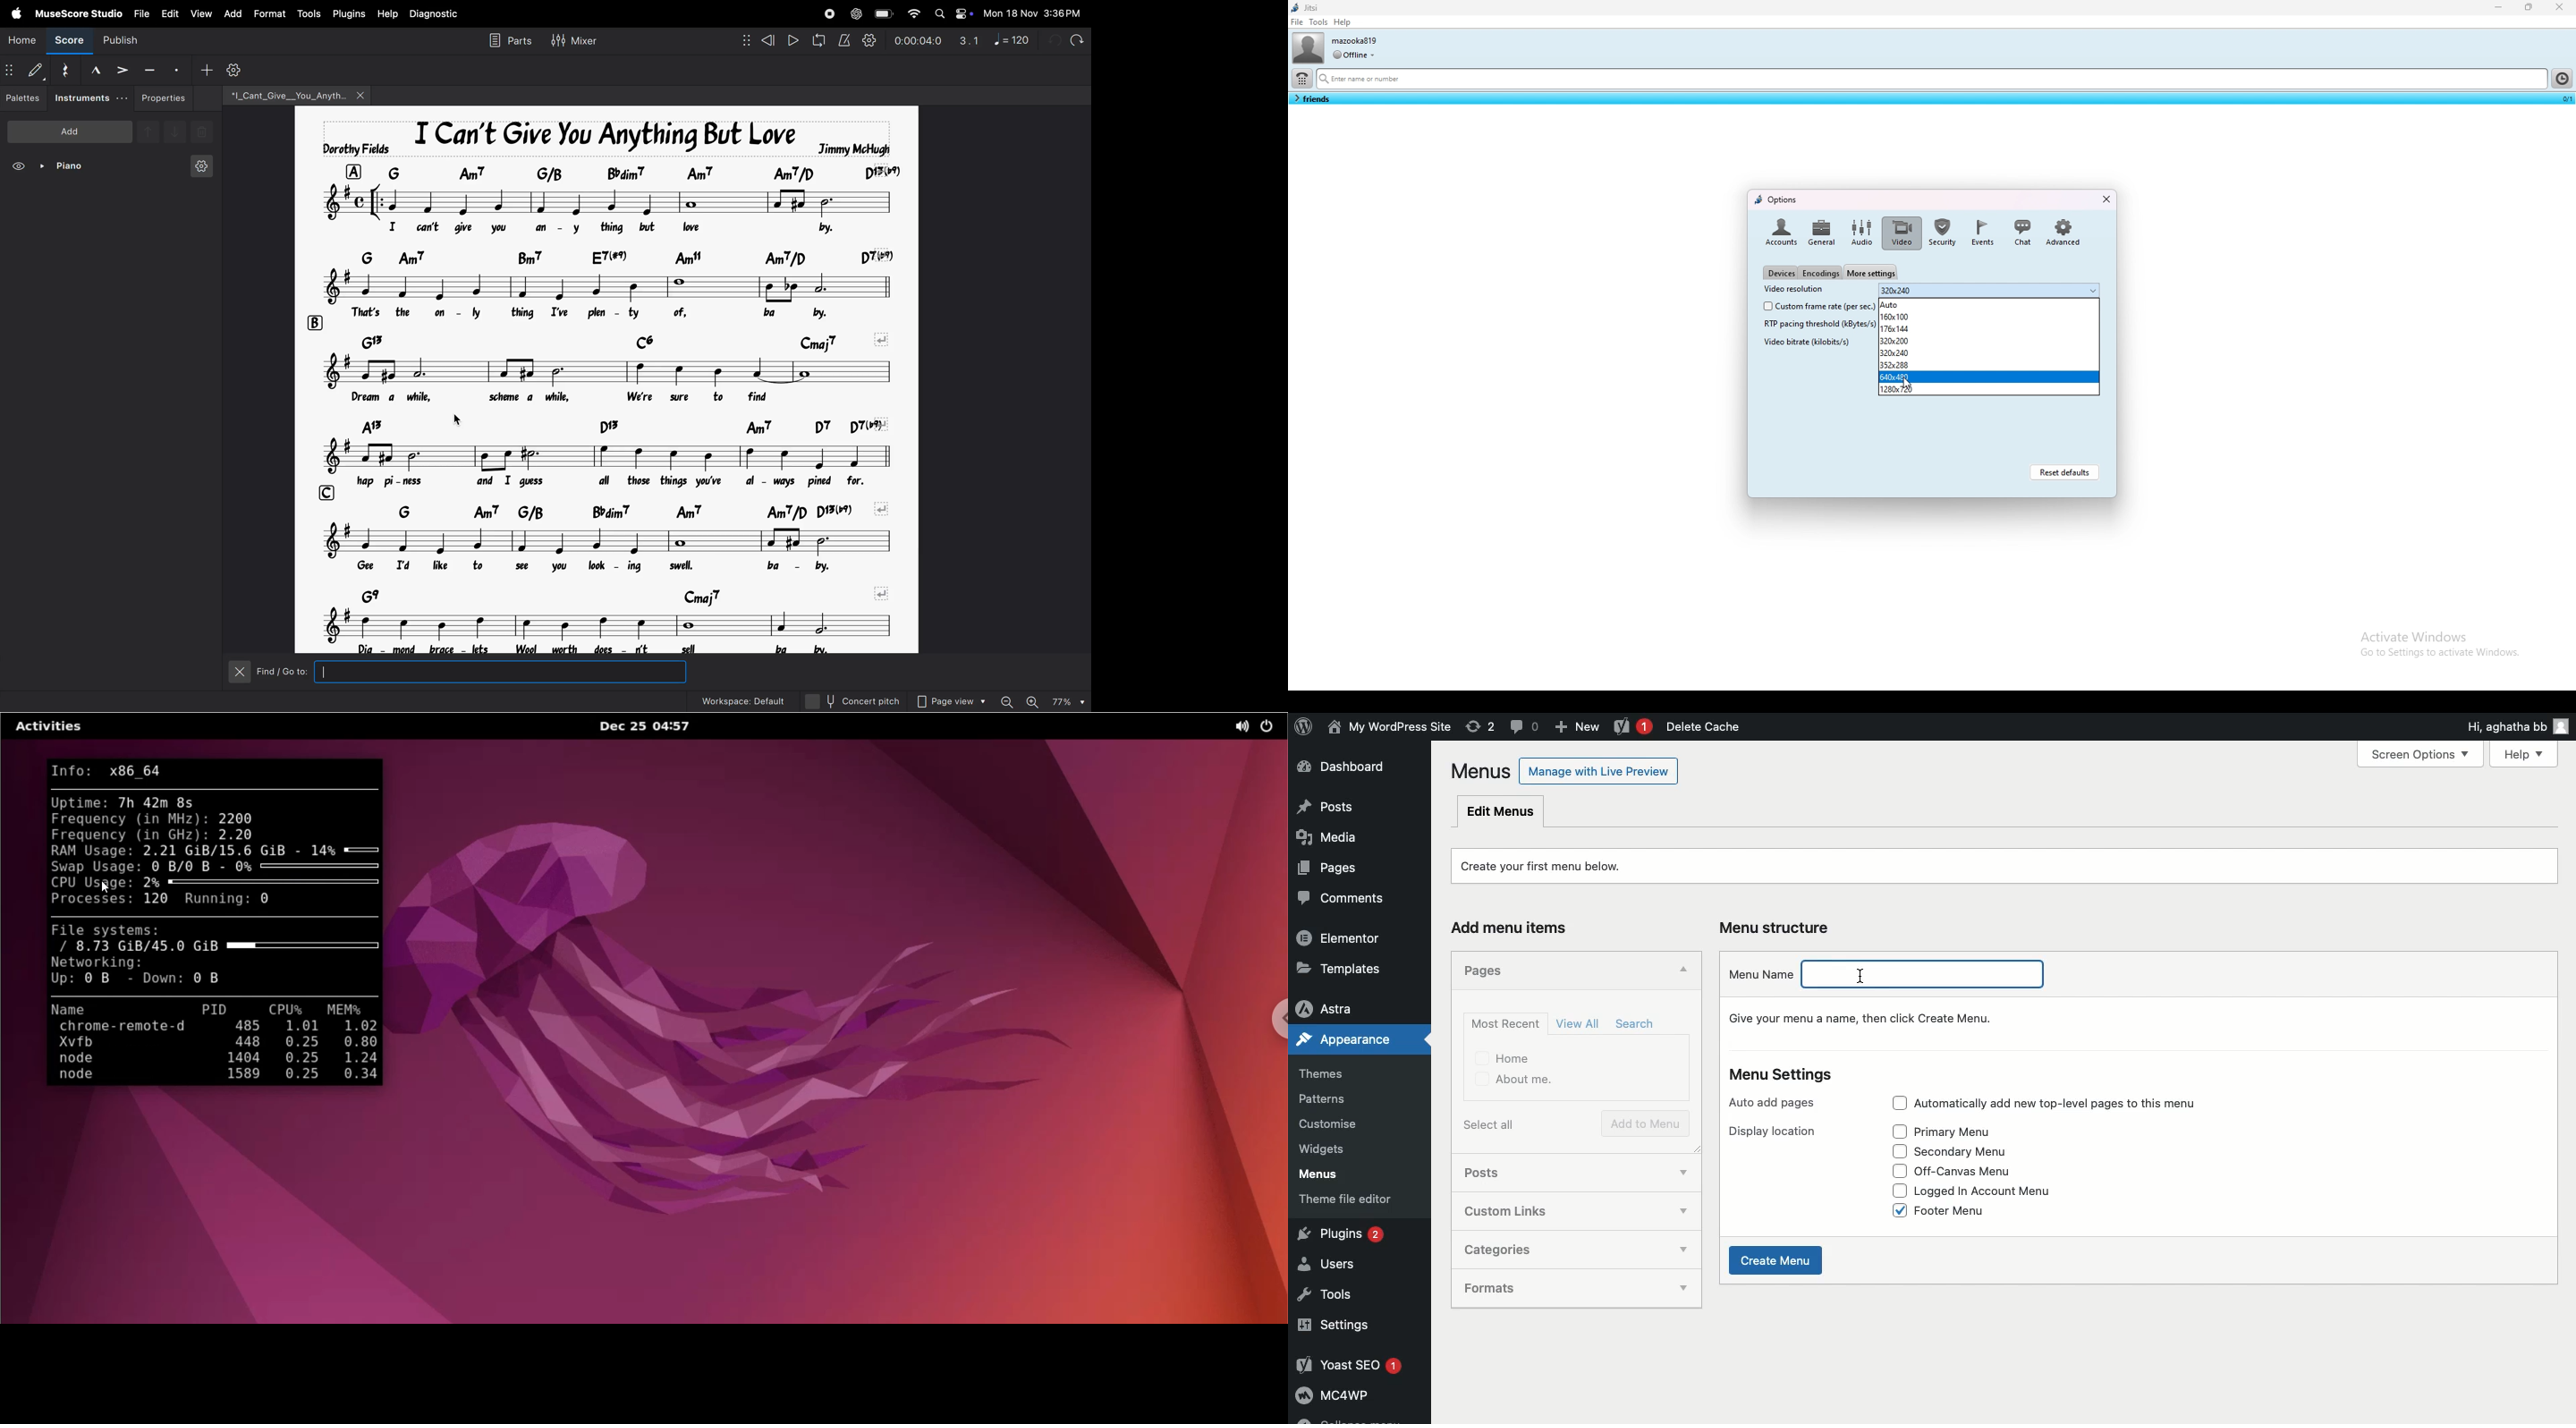 This screenshot has width=2576, height=1428. What do you see at coordinates (1552, 1171) in the screenshot?
I see `Posts` at bounding box center [1552, 1171].